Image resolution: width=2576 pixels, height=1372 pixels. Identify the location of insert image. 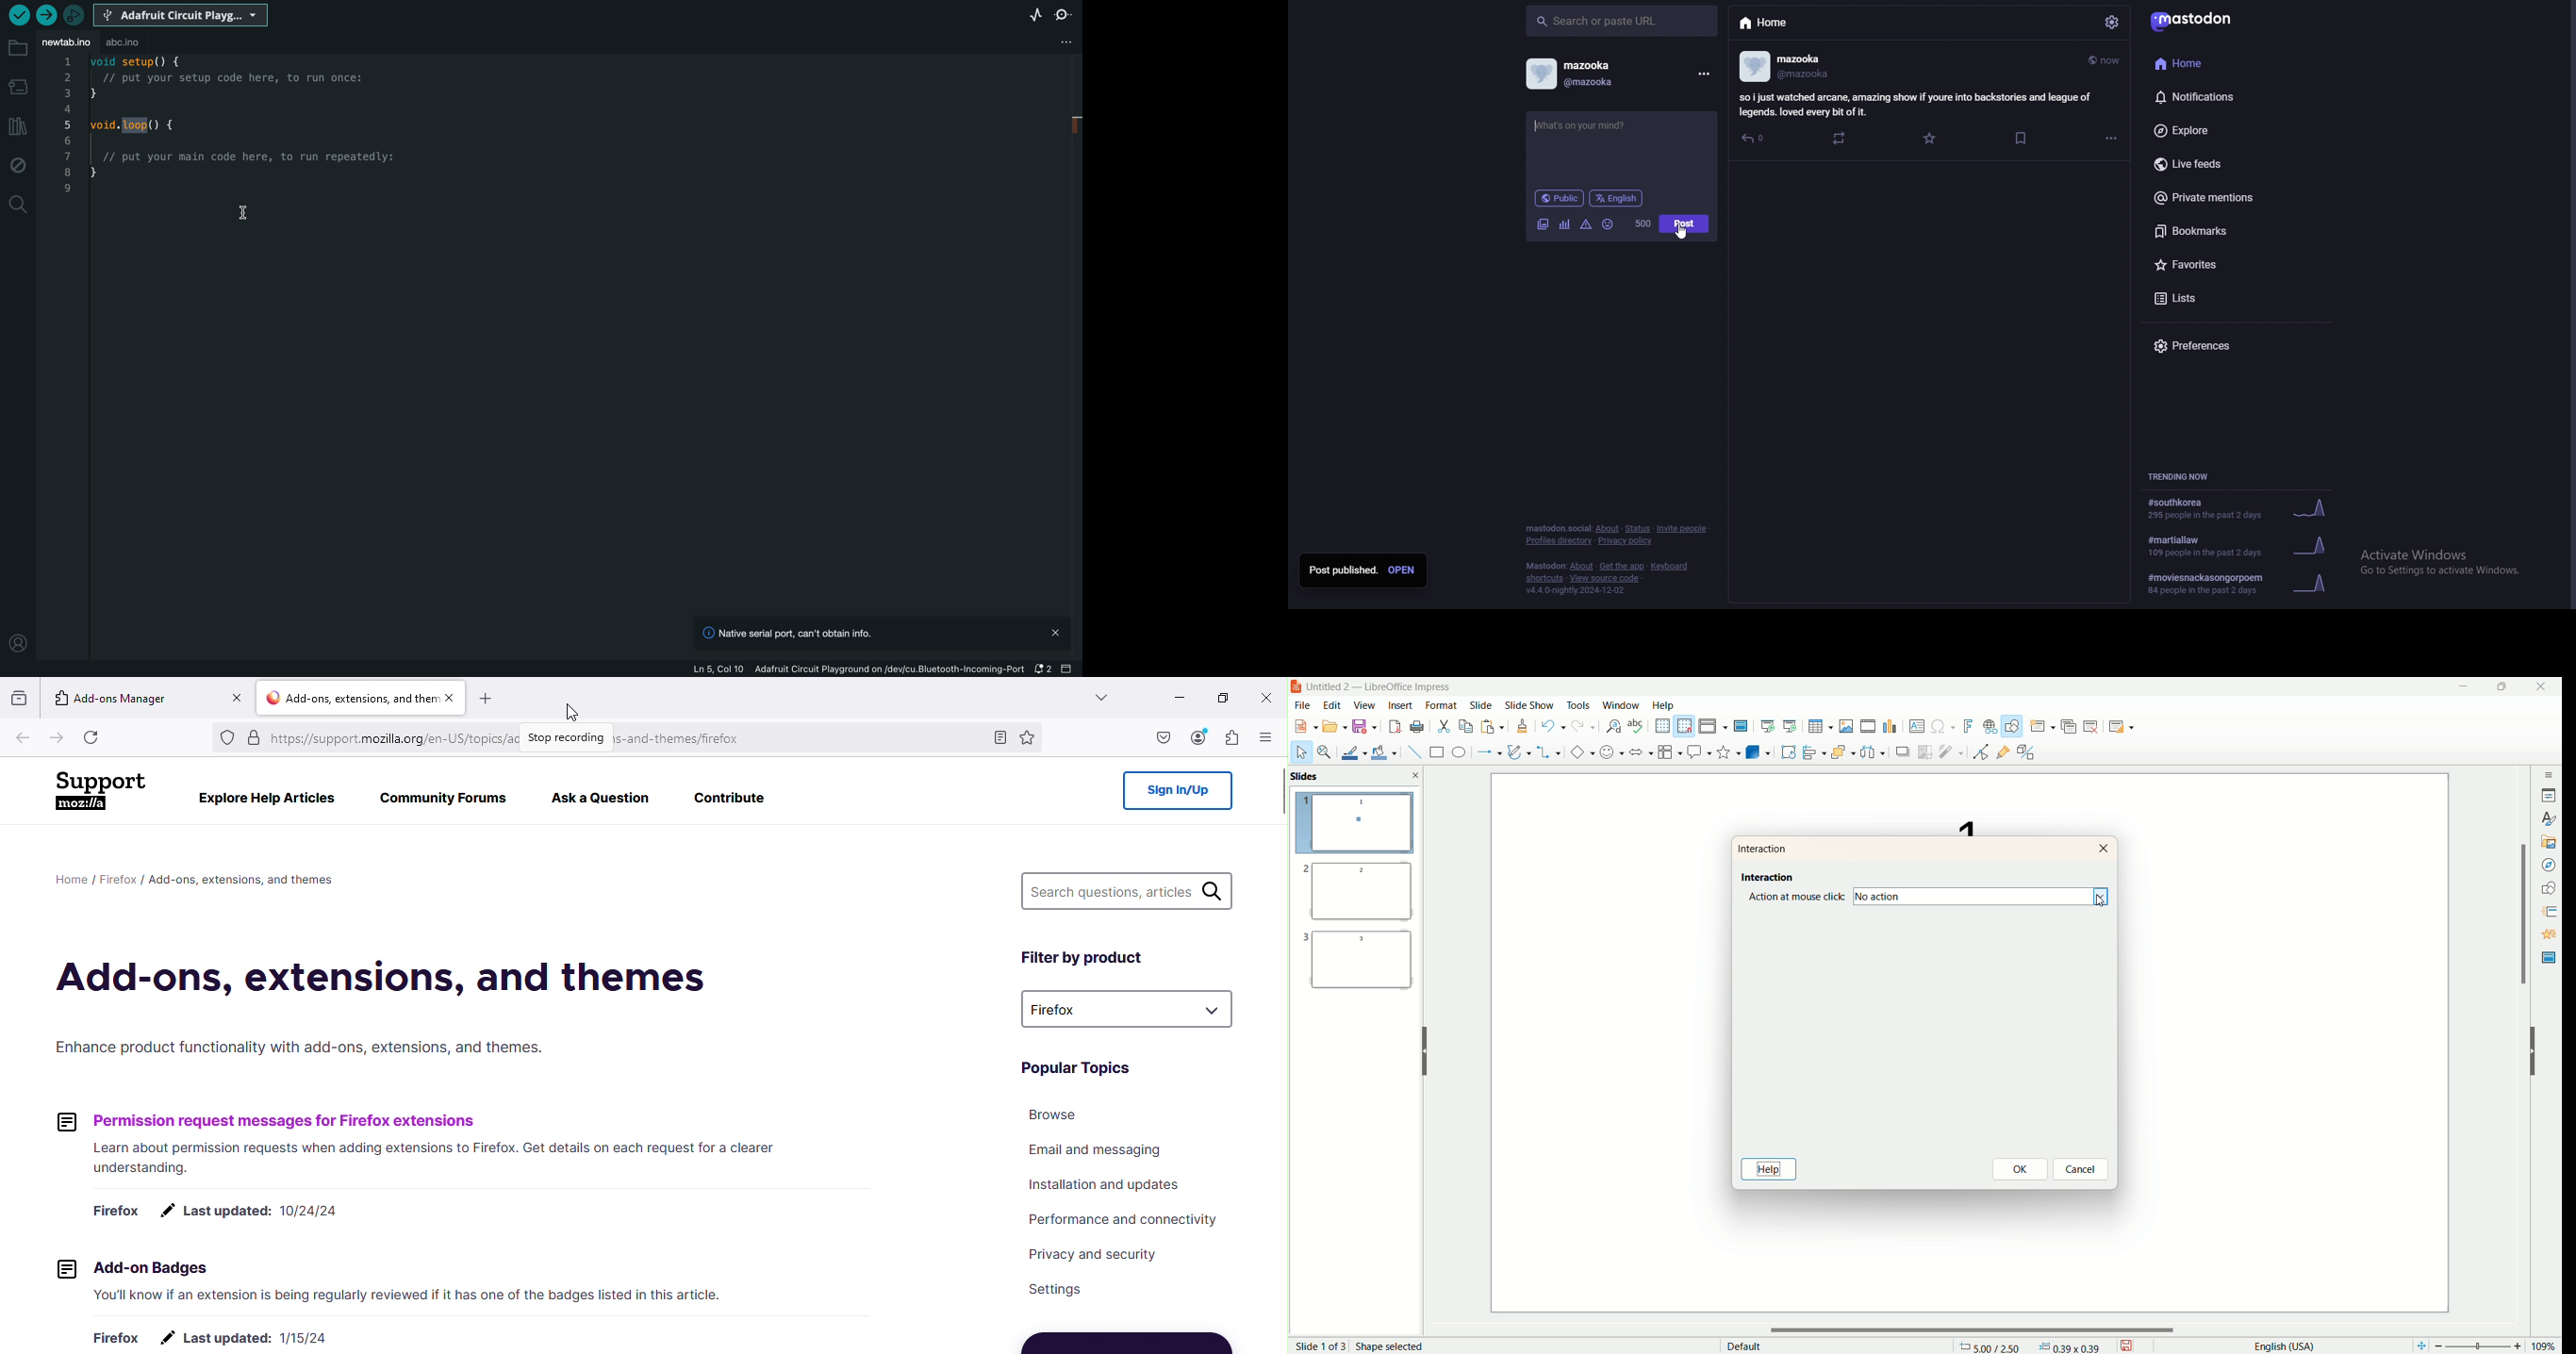
(1847, 725).